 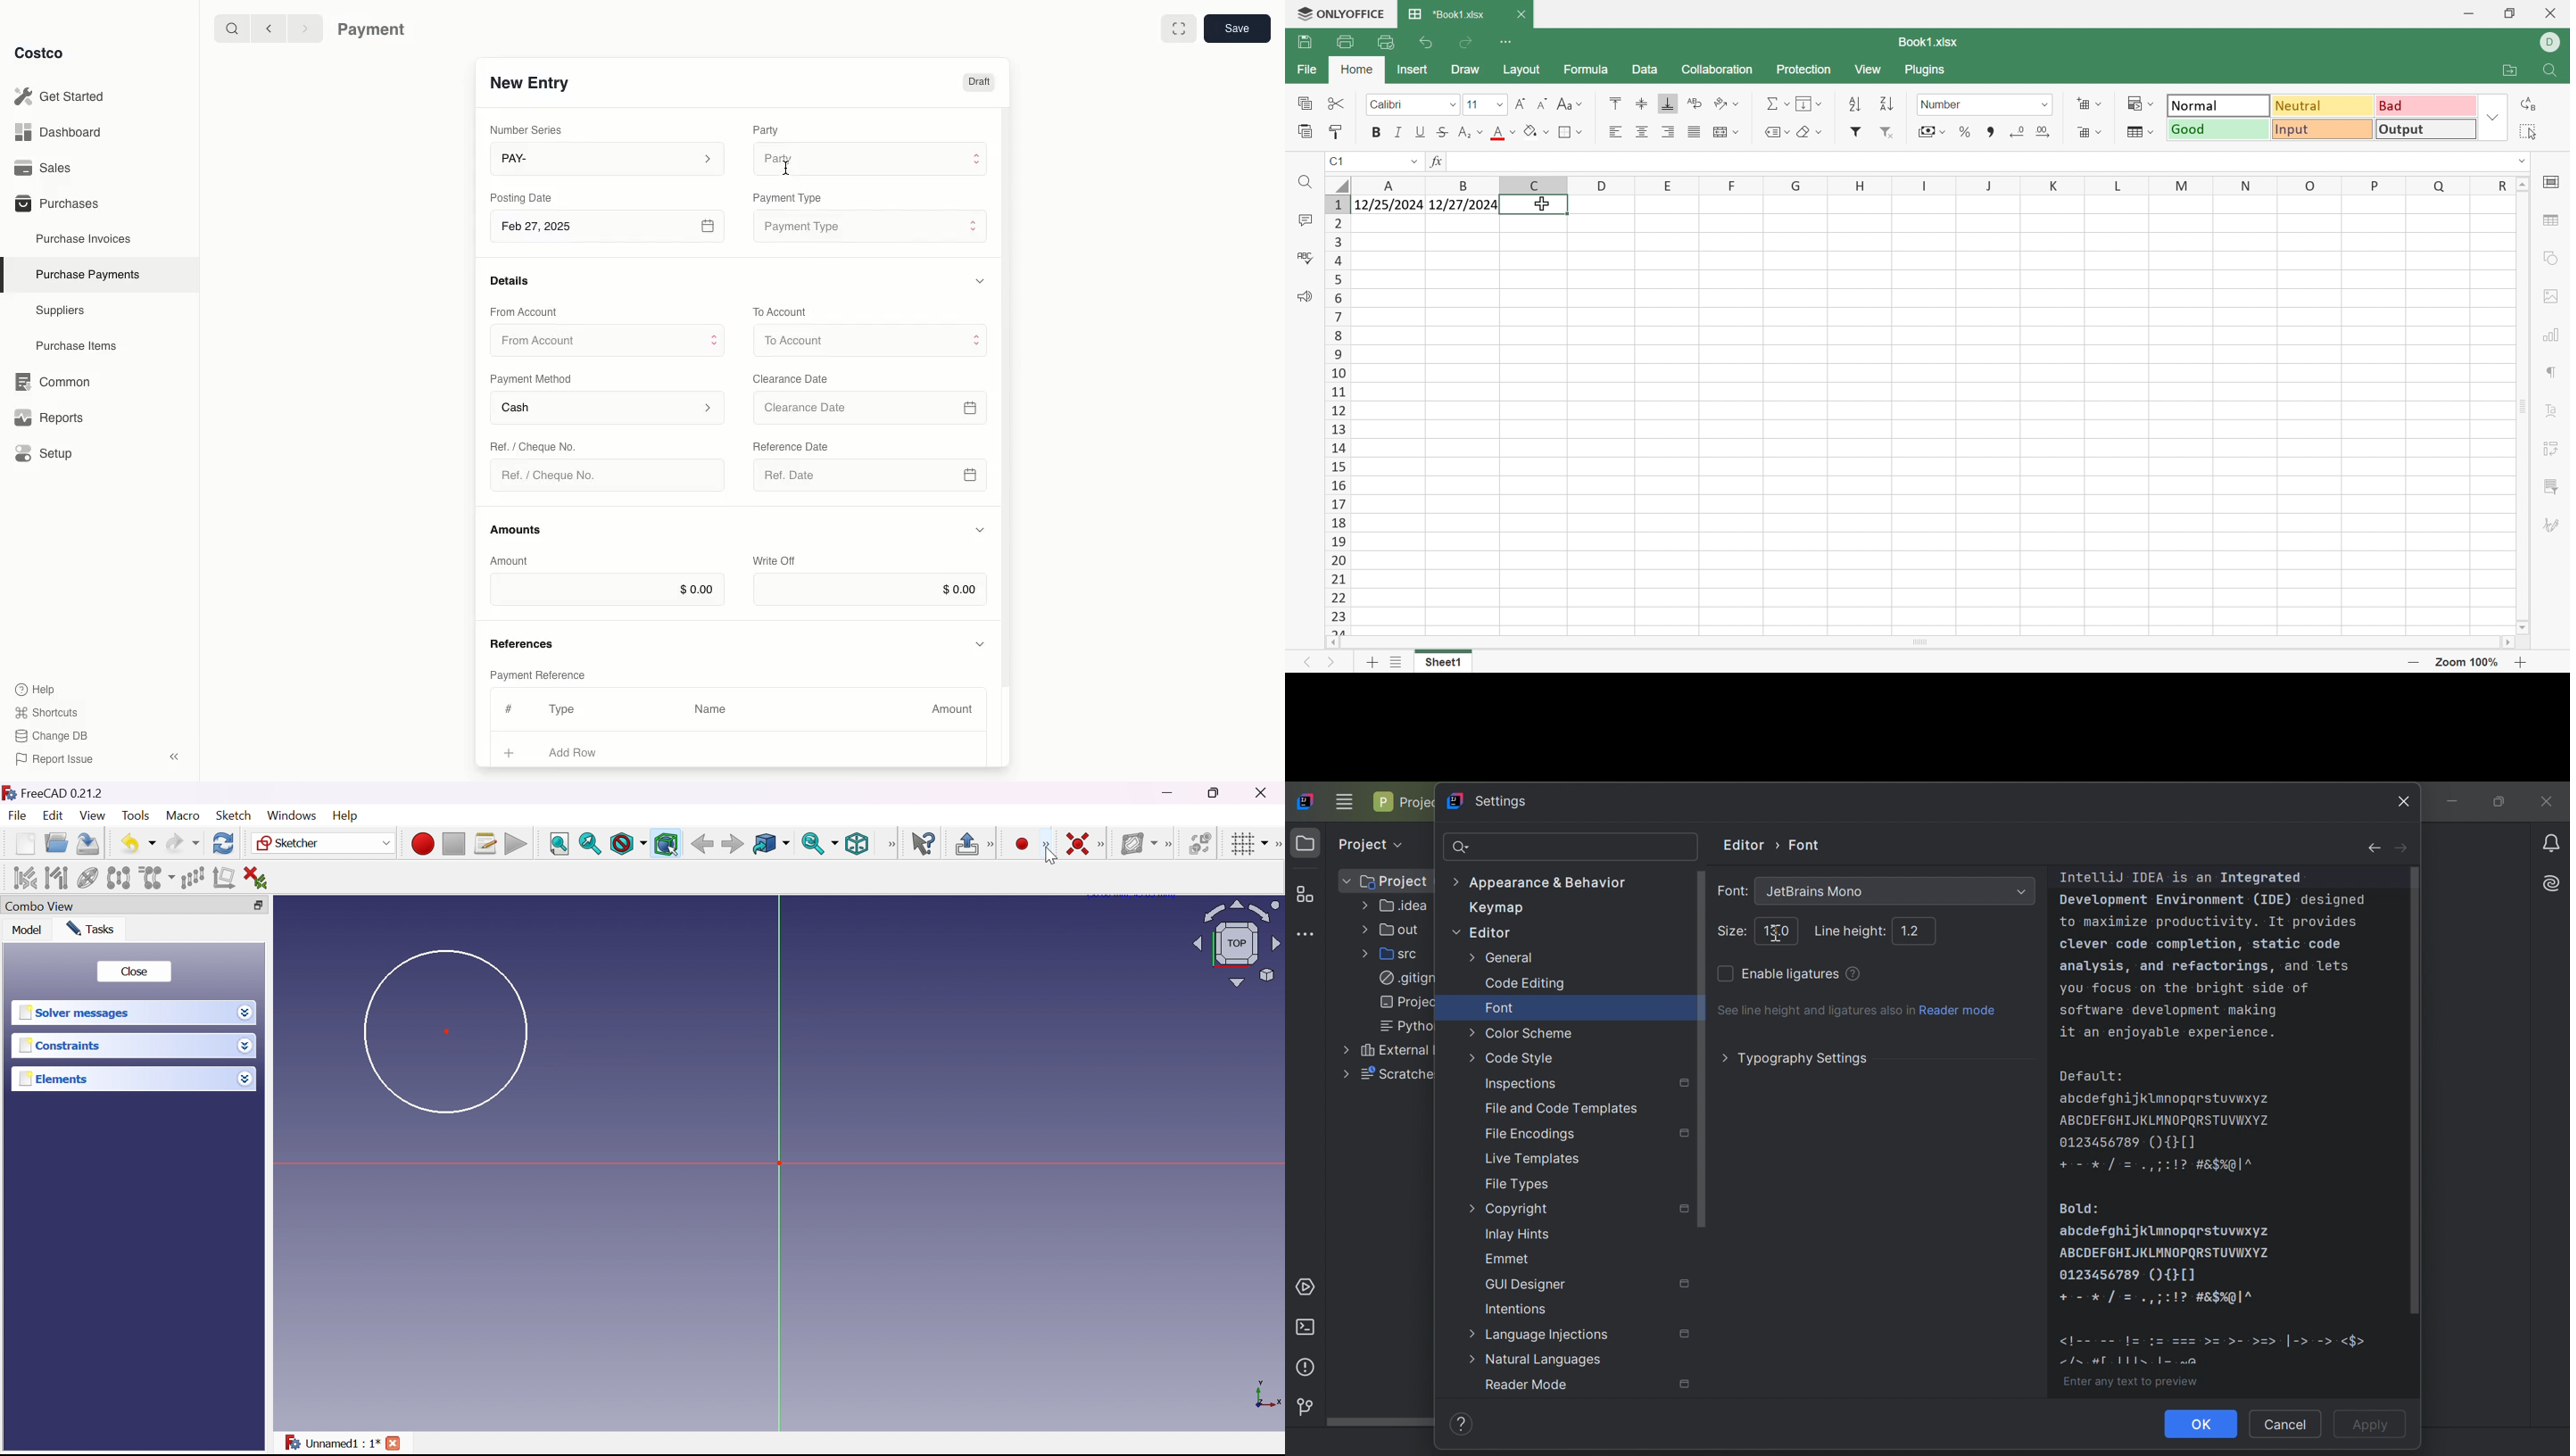 What do you see at coordinates (1569, 133) in the screenshot?
I see `Borders` at bounding box center [1569, 133].